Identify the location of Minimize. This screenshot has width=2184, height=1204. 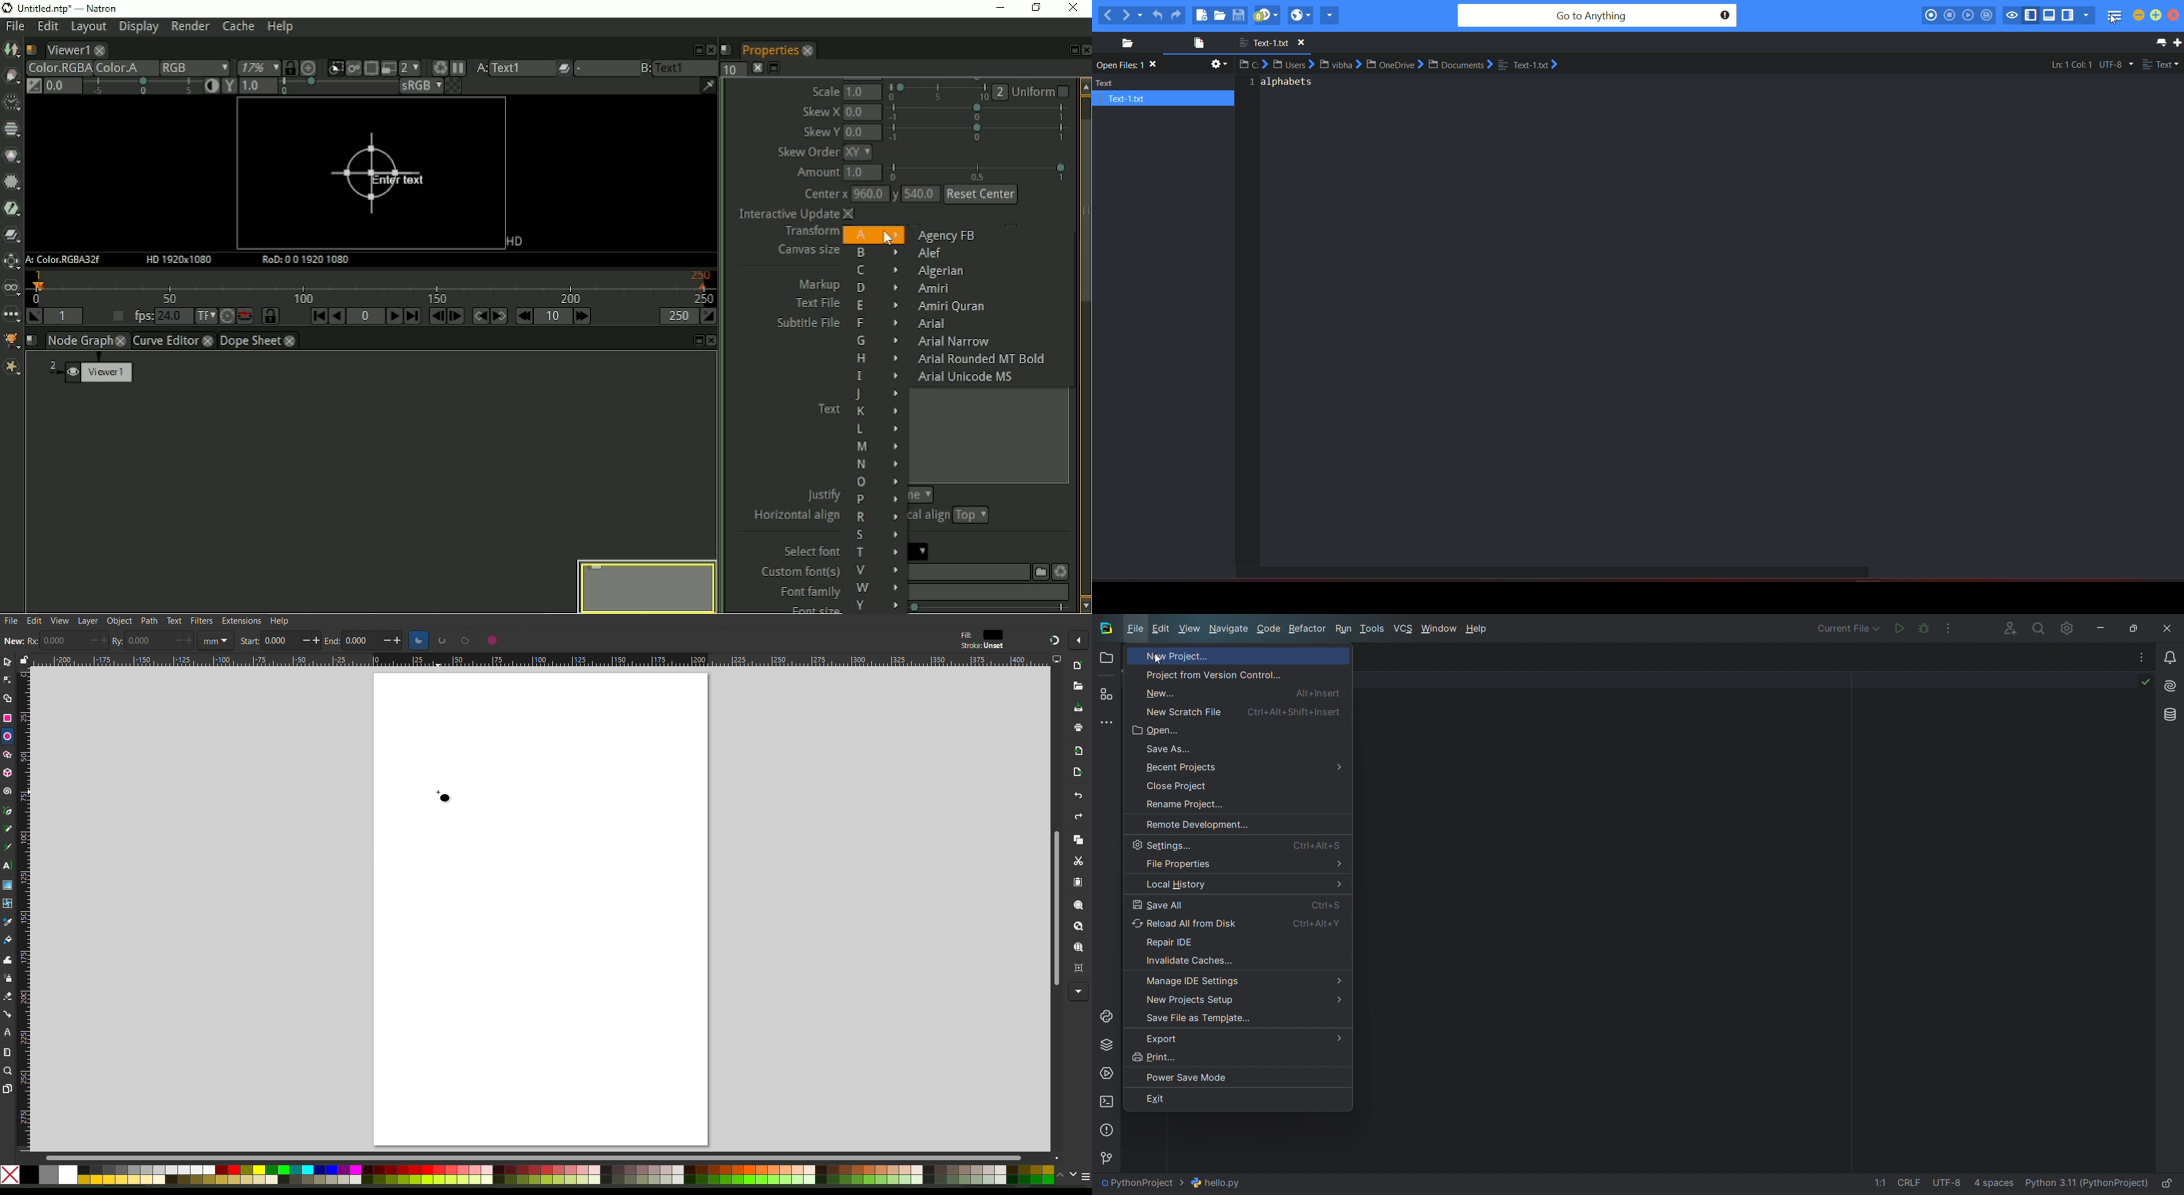
(1003, 8).